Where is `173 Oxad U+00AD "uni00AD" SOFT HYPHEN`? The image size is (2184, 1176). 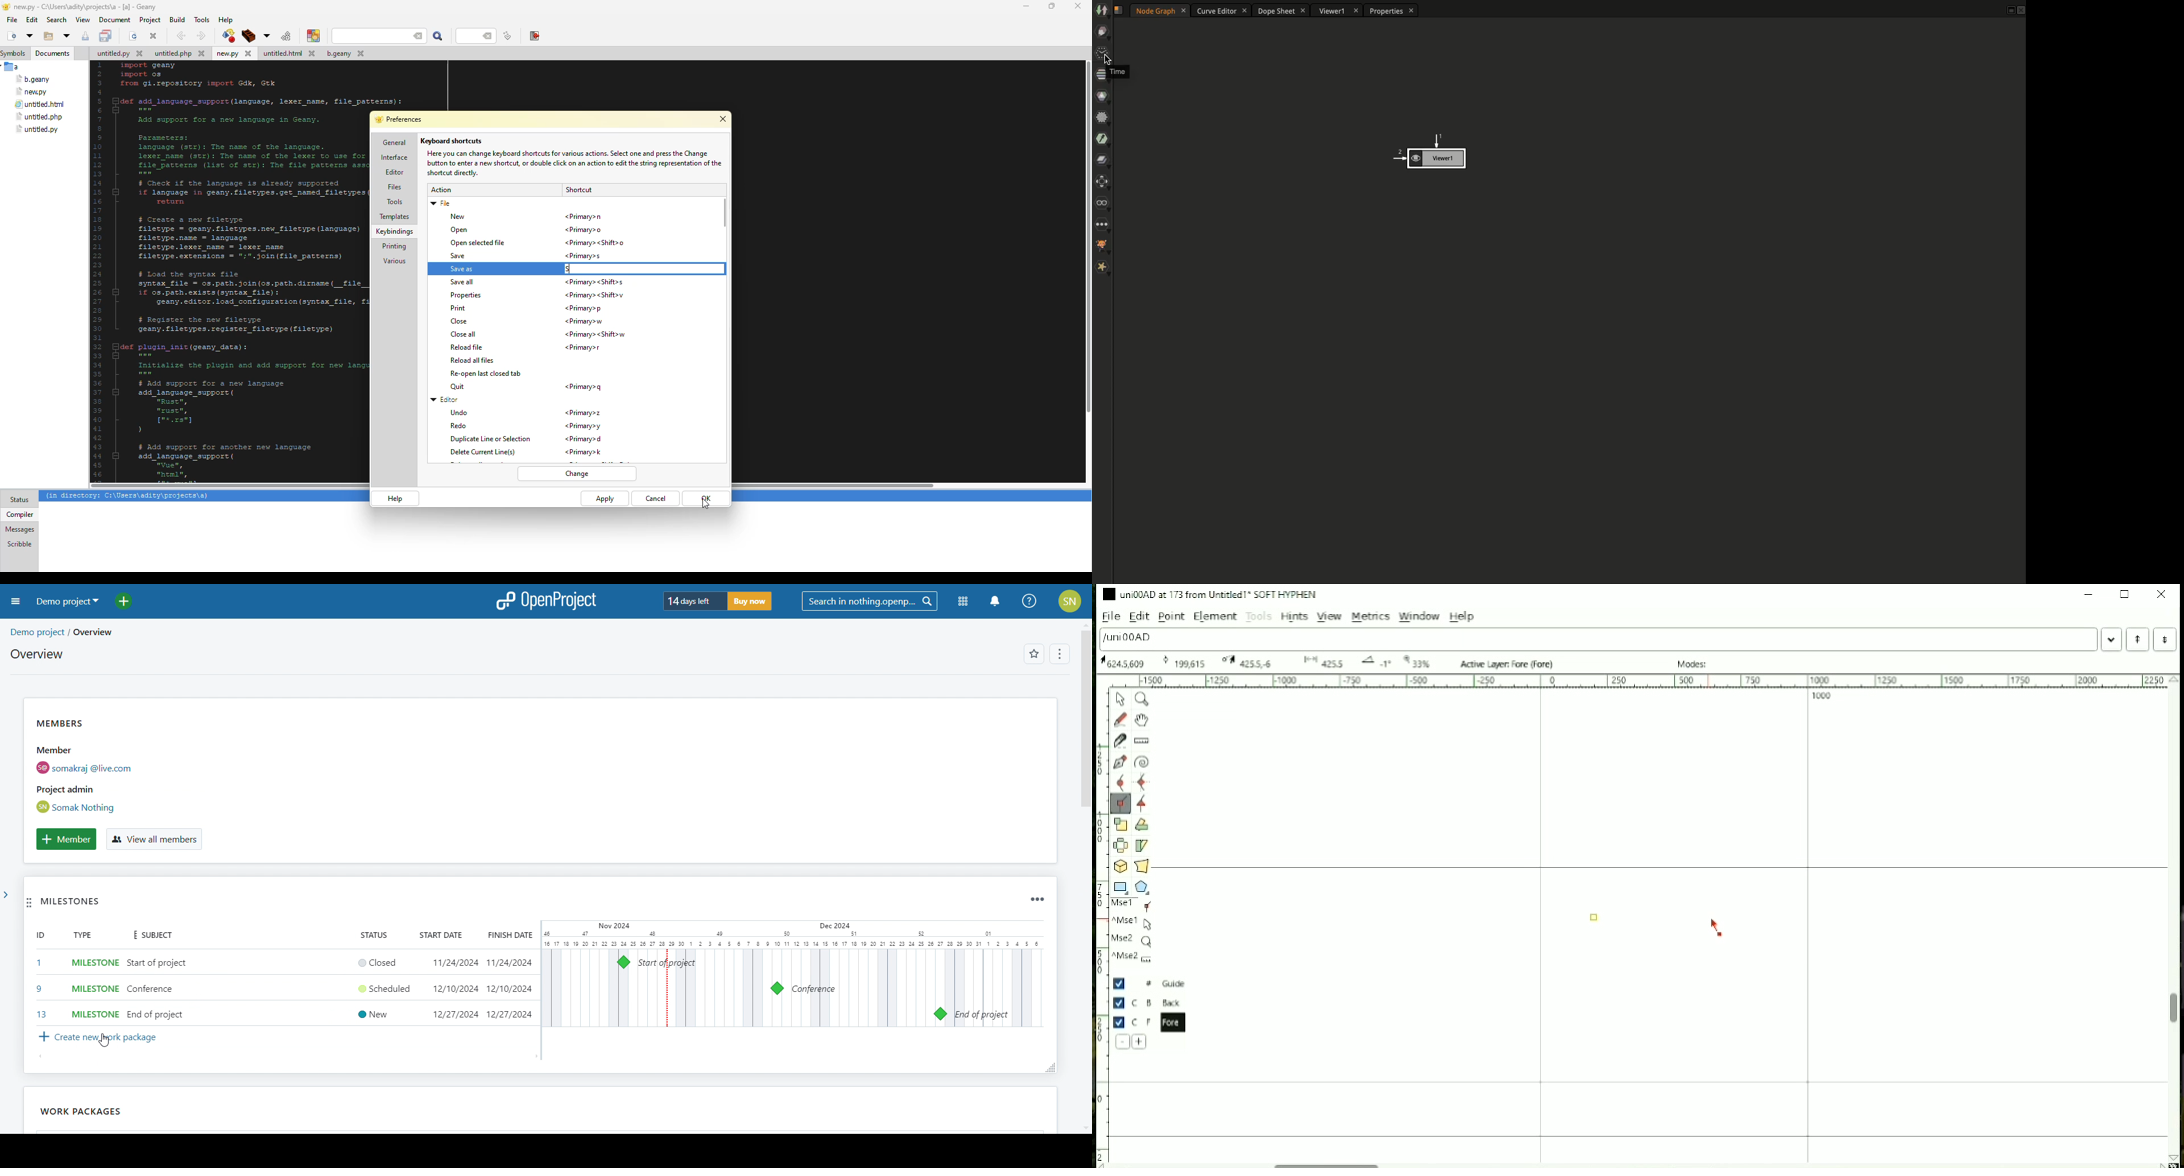 173 Oxad U+00AD "uni00AD" SOFT HYPHEN is located at coordinates (2169, 1160).